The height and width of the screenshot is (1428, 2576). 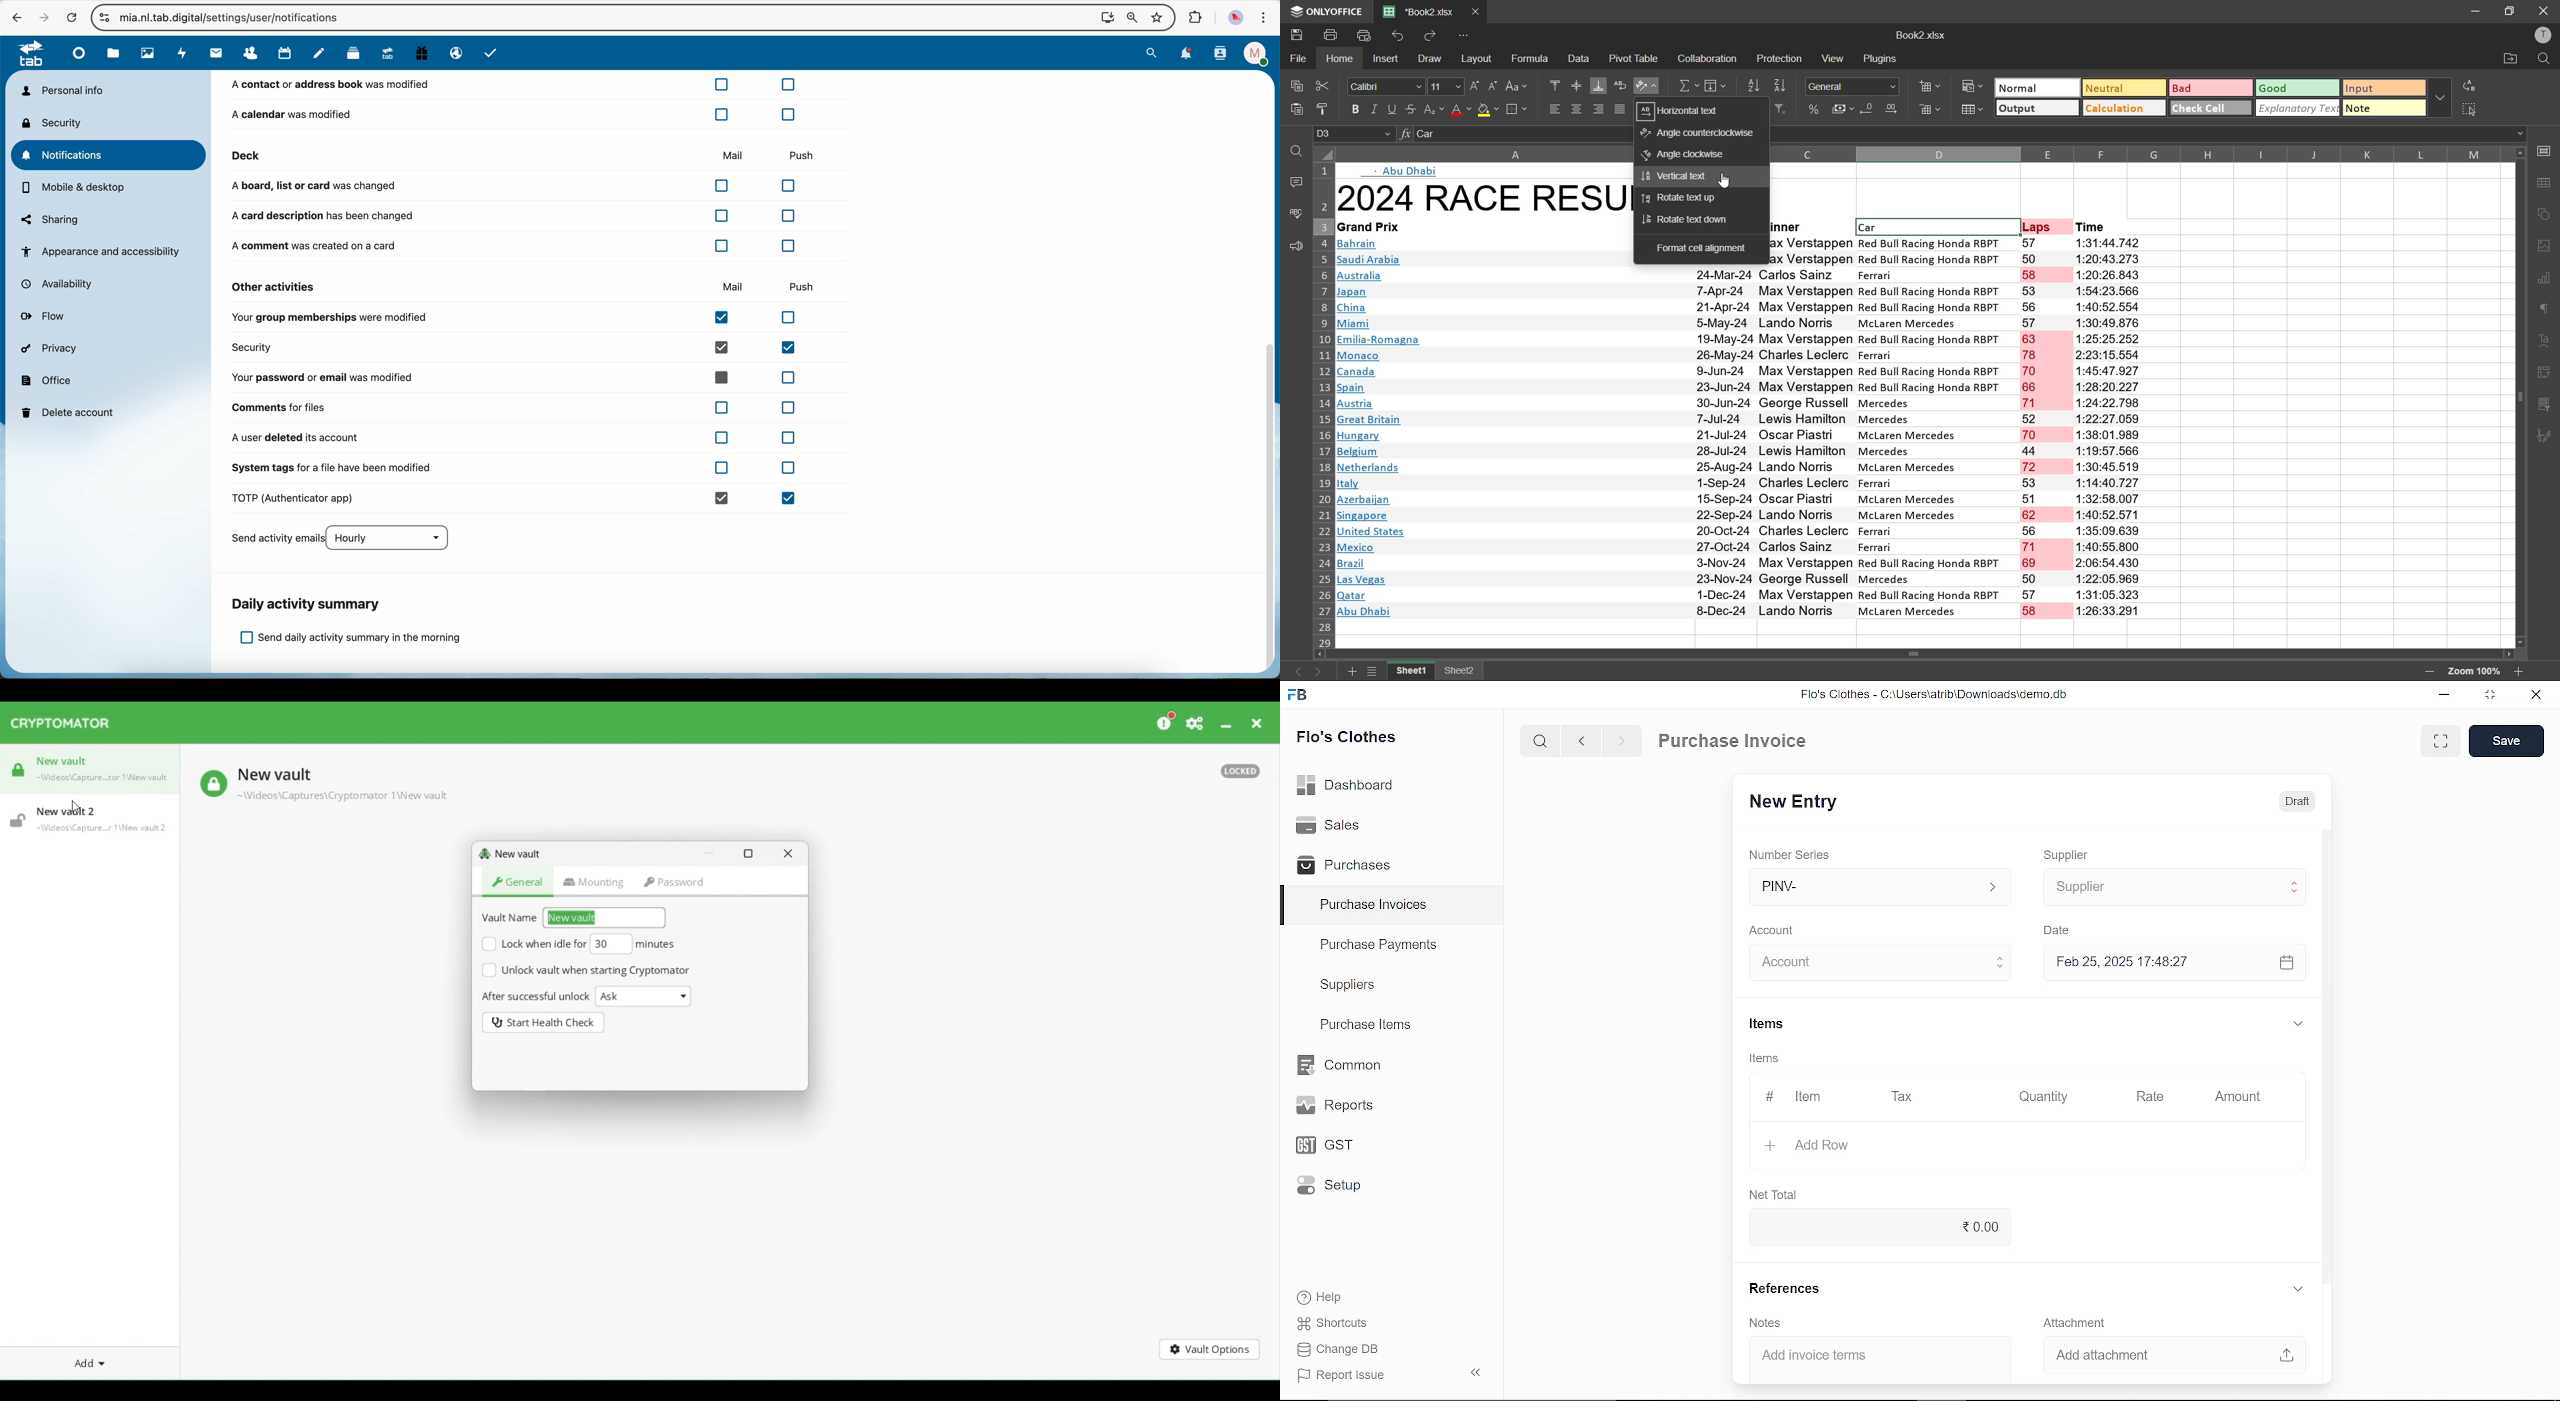 What do you see at coordinates (62, 285) in the screenshot?
I see `availability` at bounding box center [62, 285].